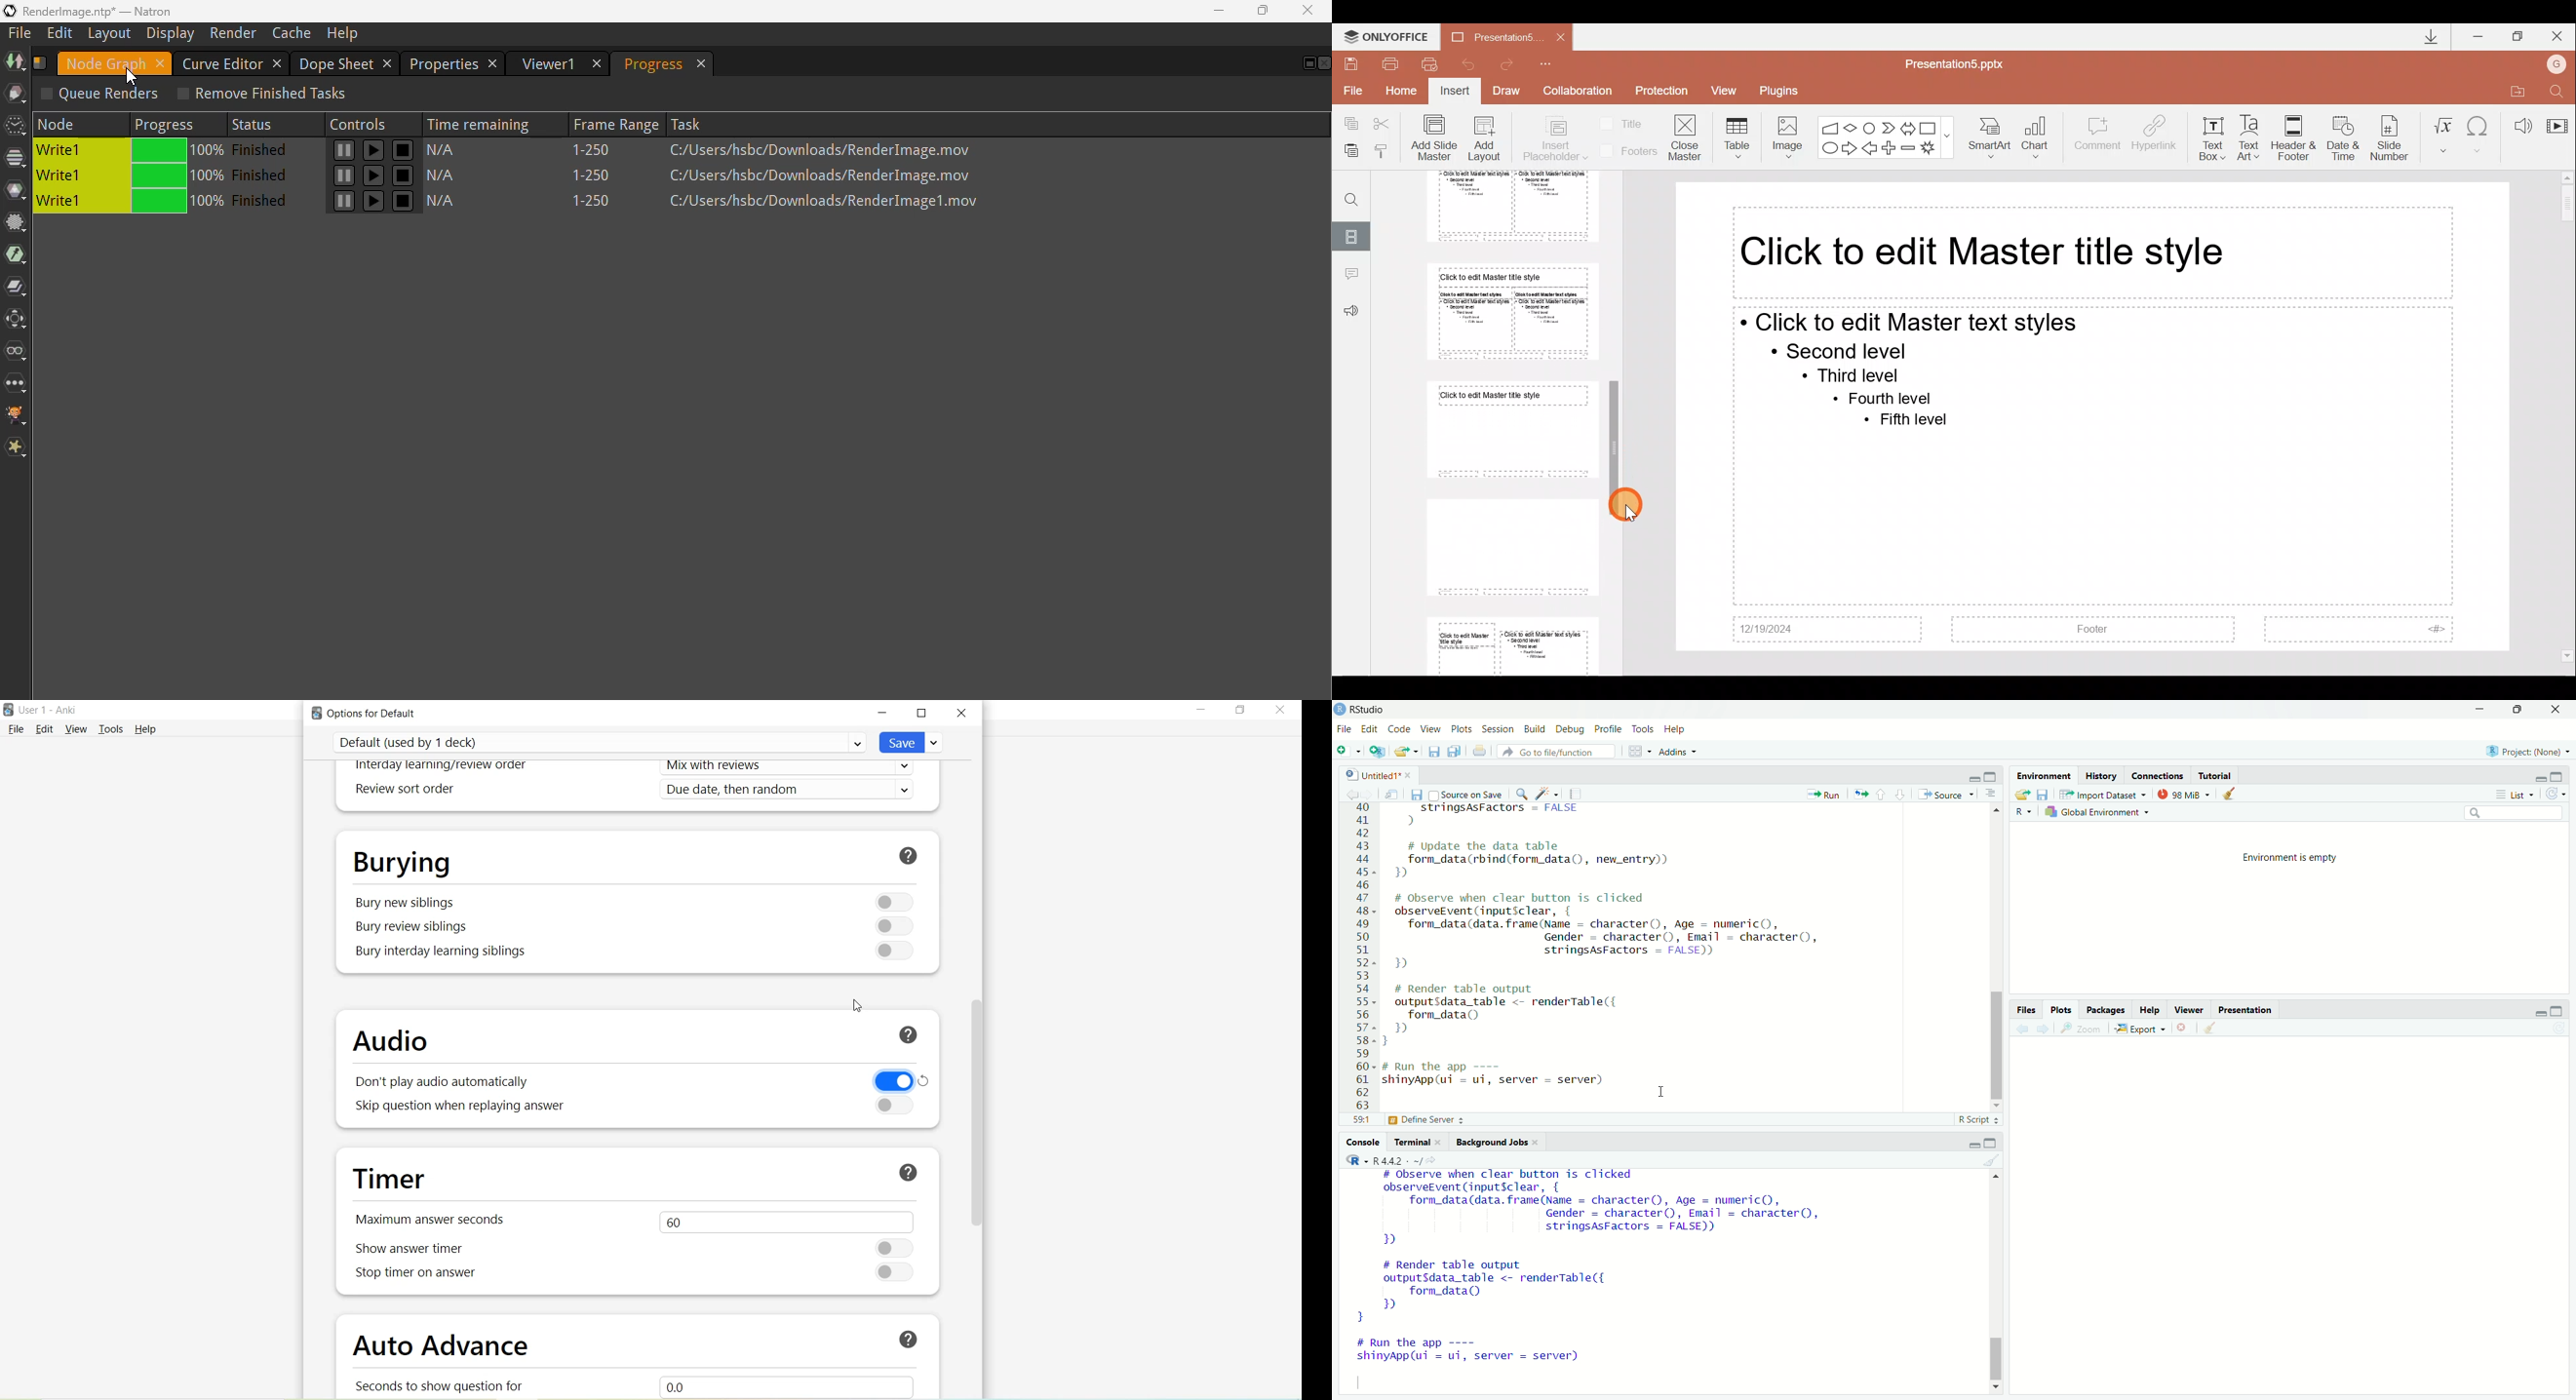 The image size is (2576, 1400). What do you see at coordinates (1852, 128) in the screenshot?
I see `Flow chart-decision` at bounding box center [1852, 128].